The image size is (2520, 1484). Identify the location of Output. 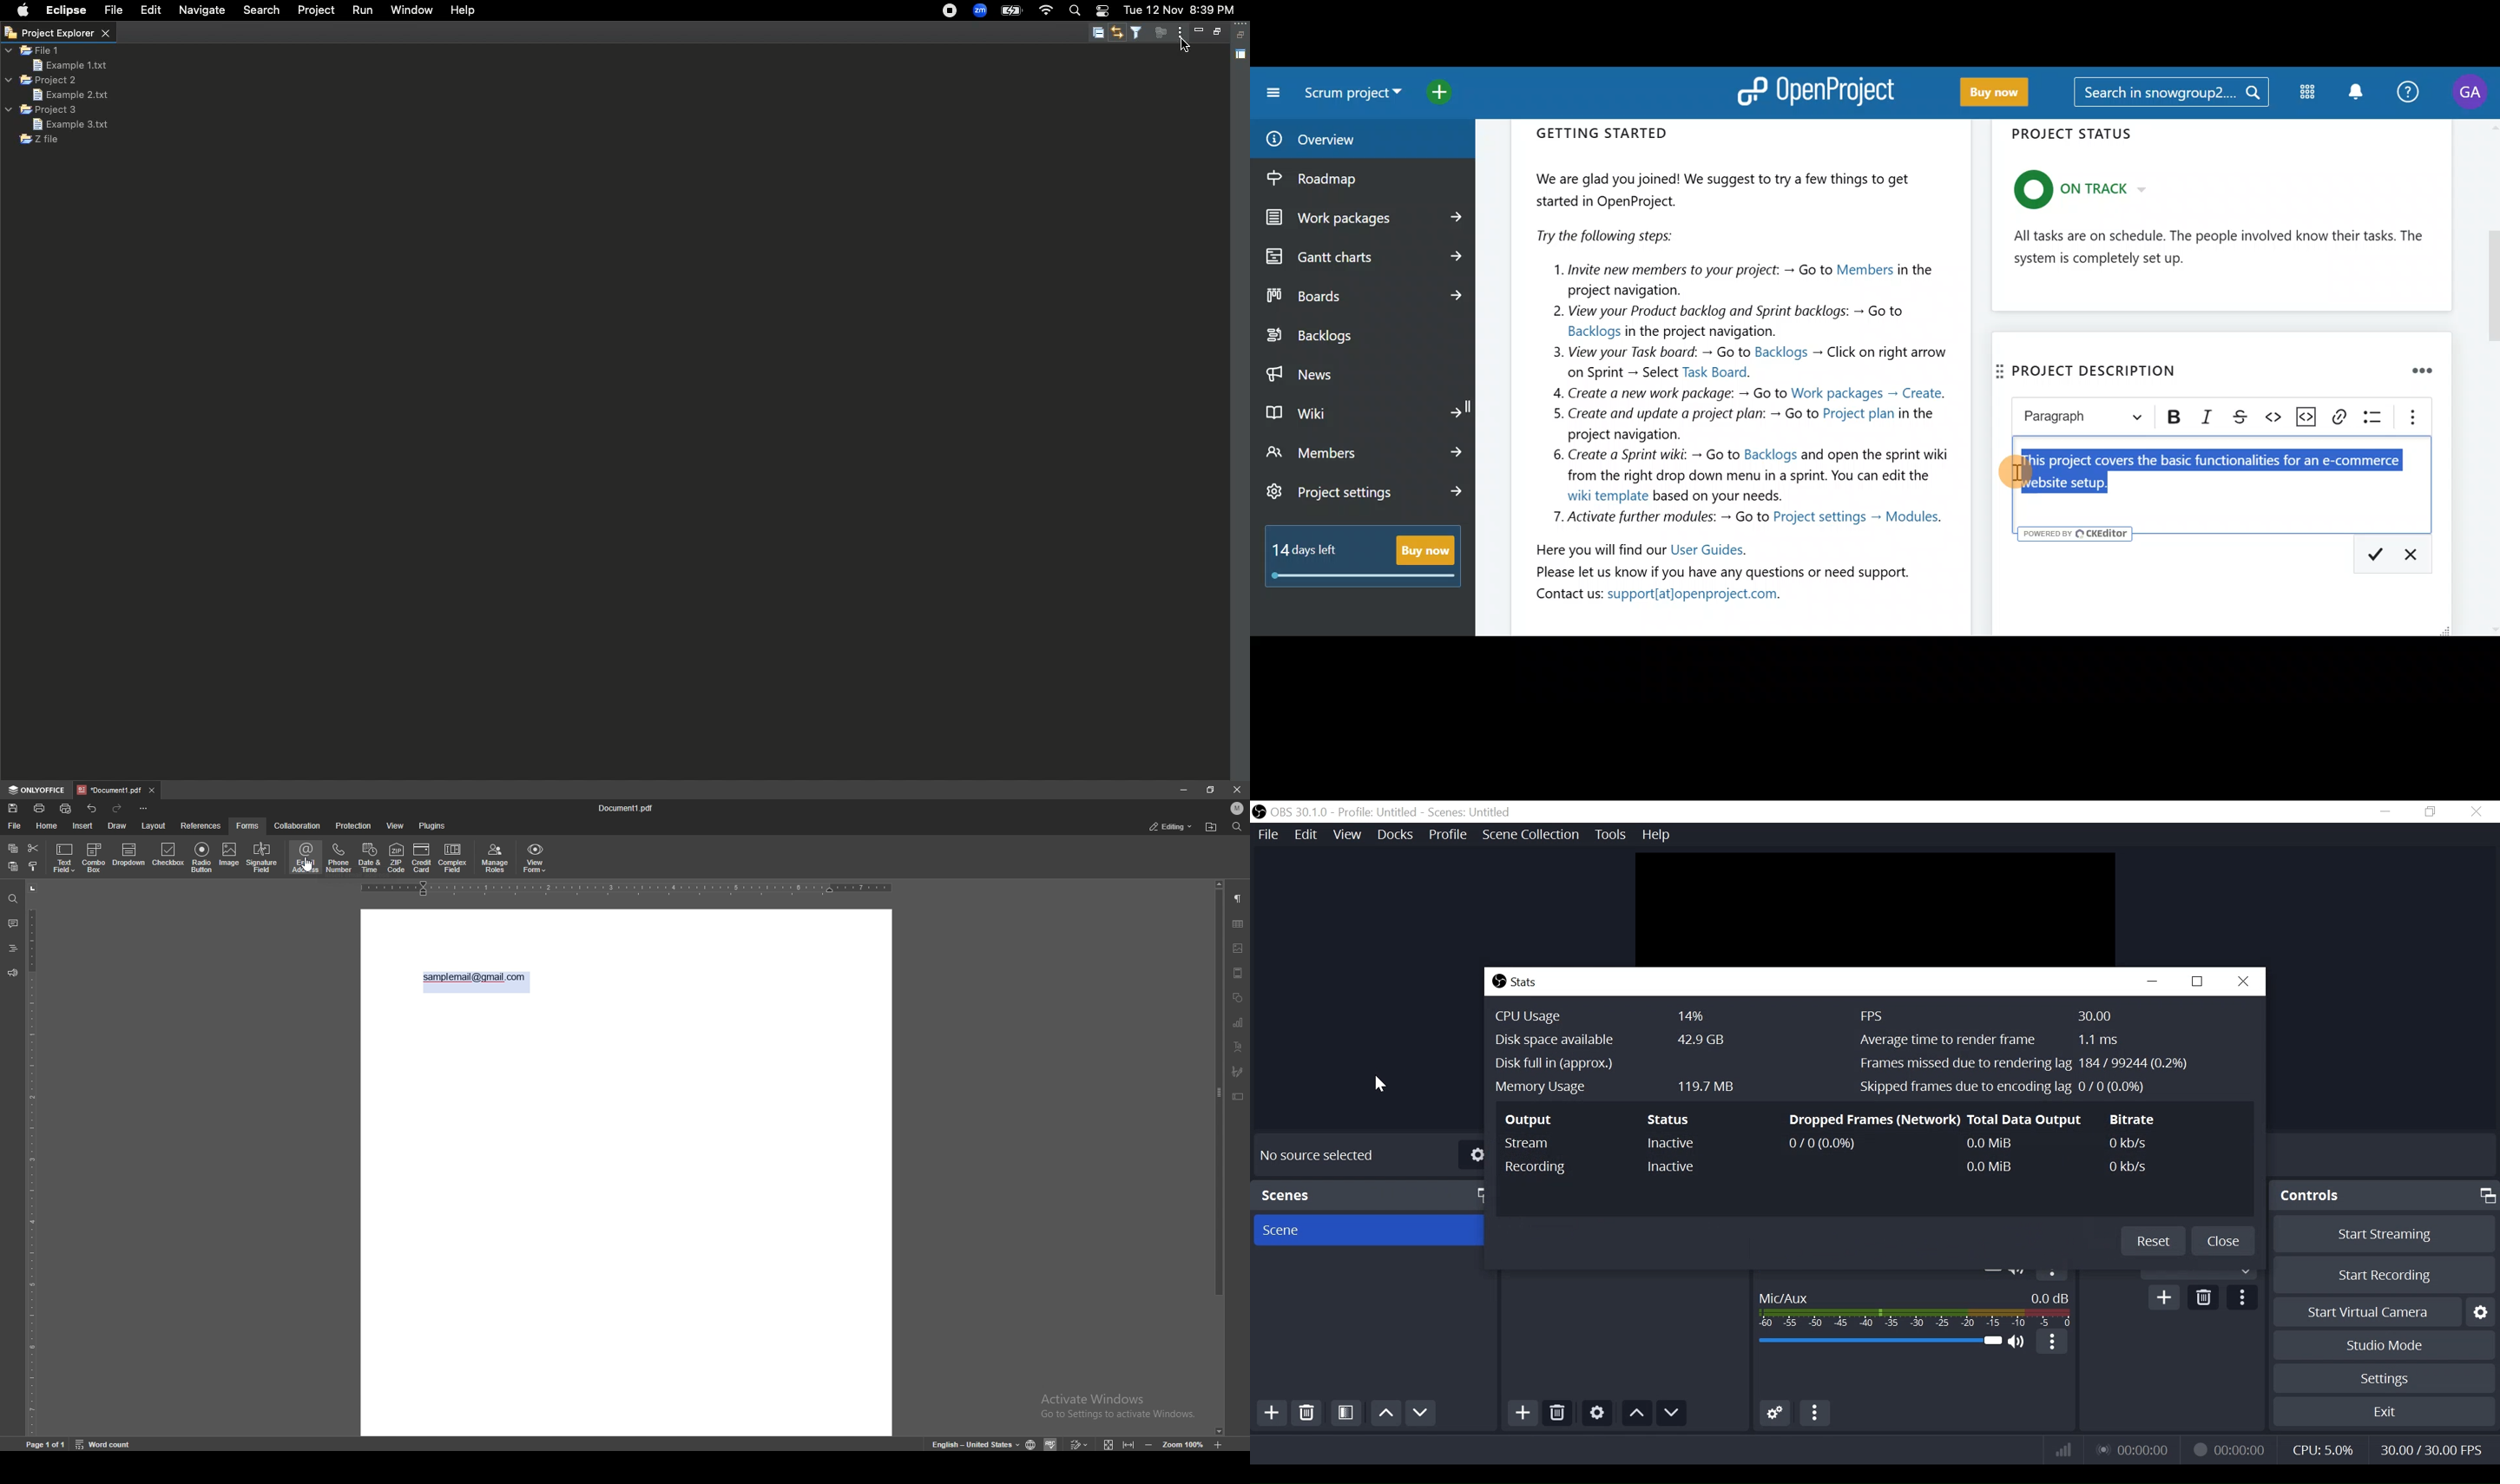
(1538, 1120).